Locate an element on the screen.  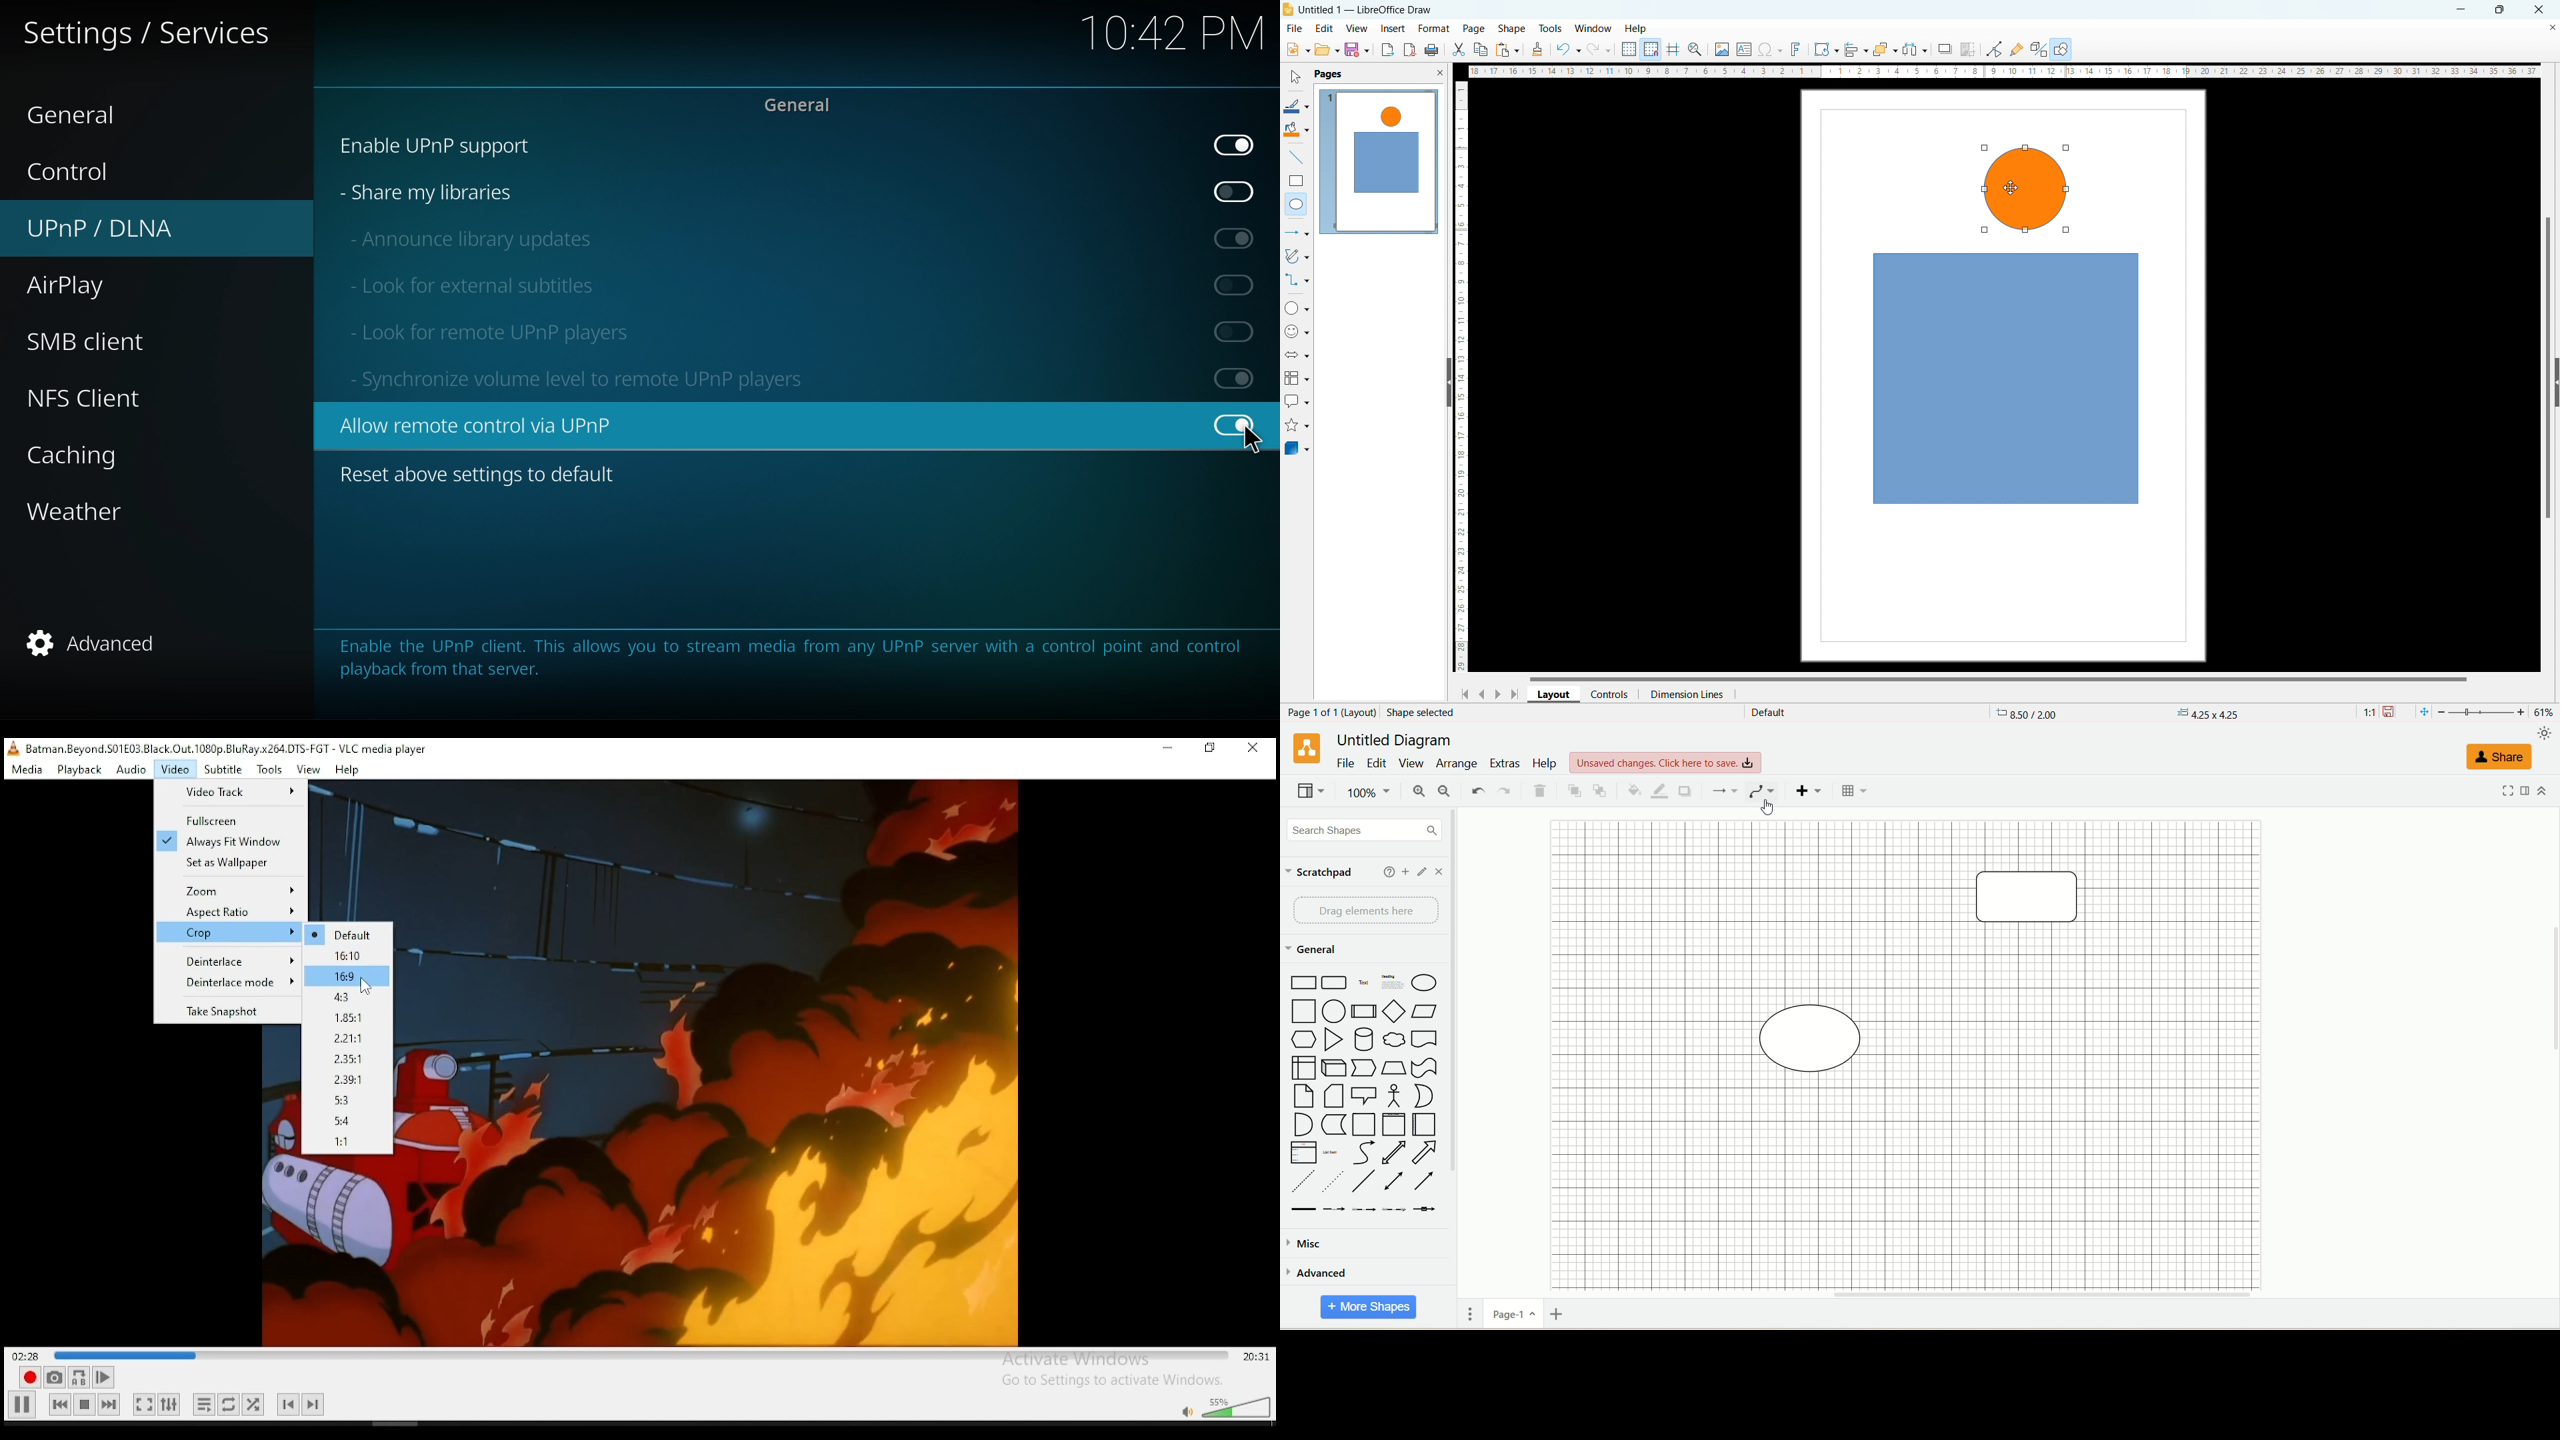
save is located at coordinates (2390, 712).